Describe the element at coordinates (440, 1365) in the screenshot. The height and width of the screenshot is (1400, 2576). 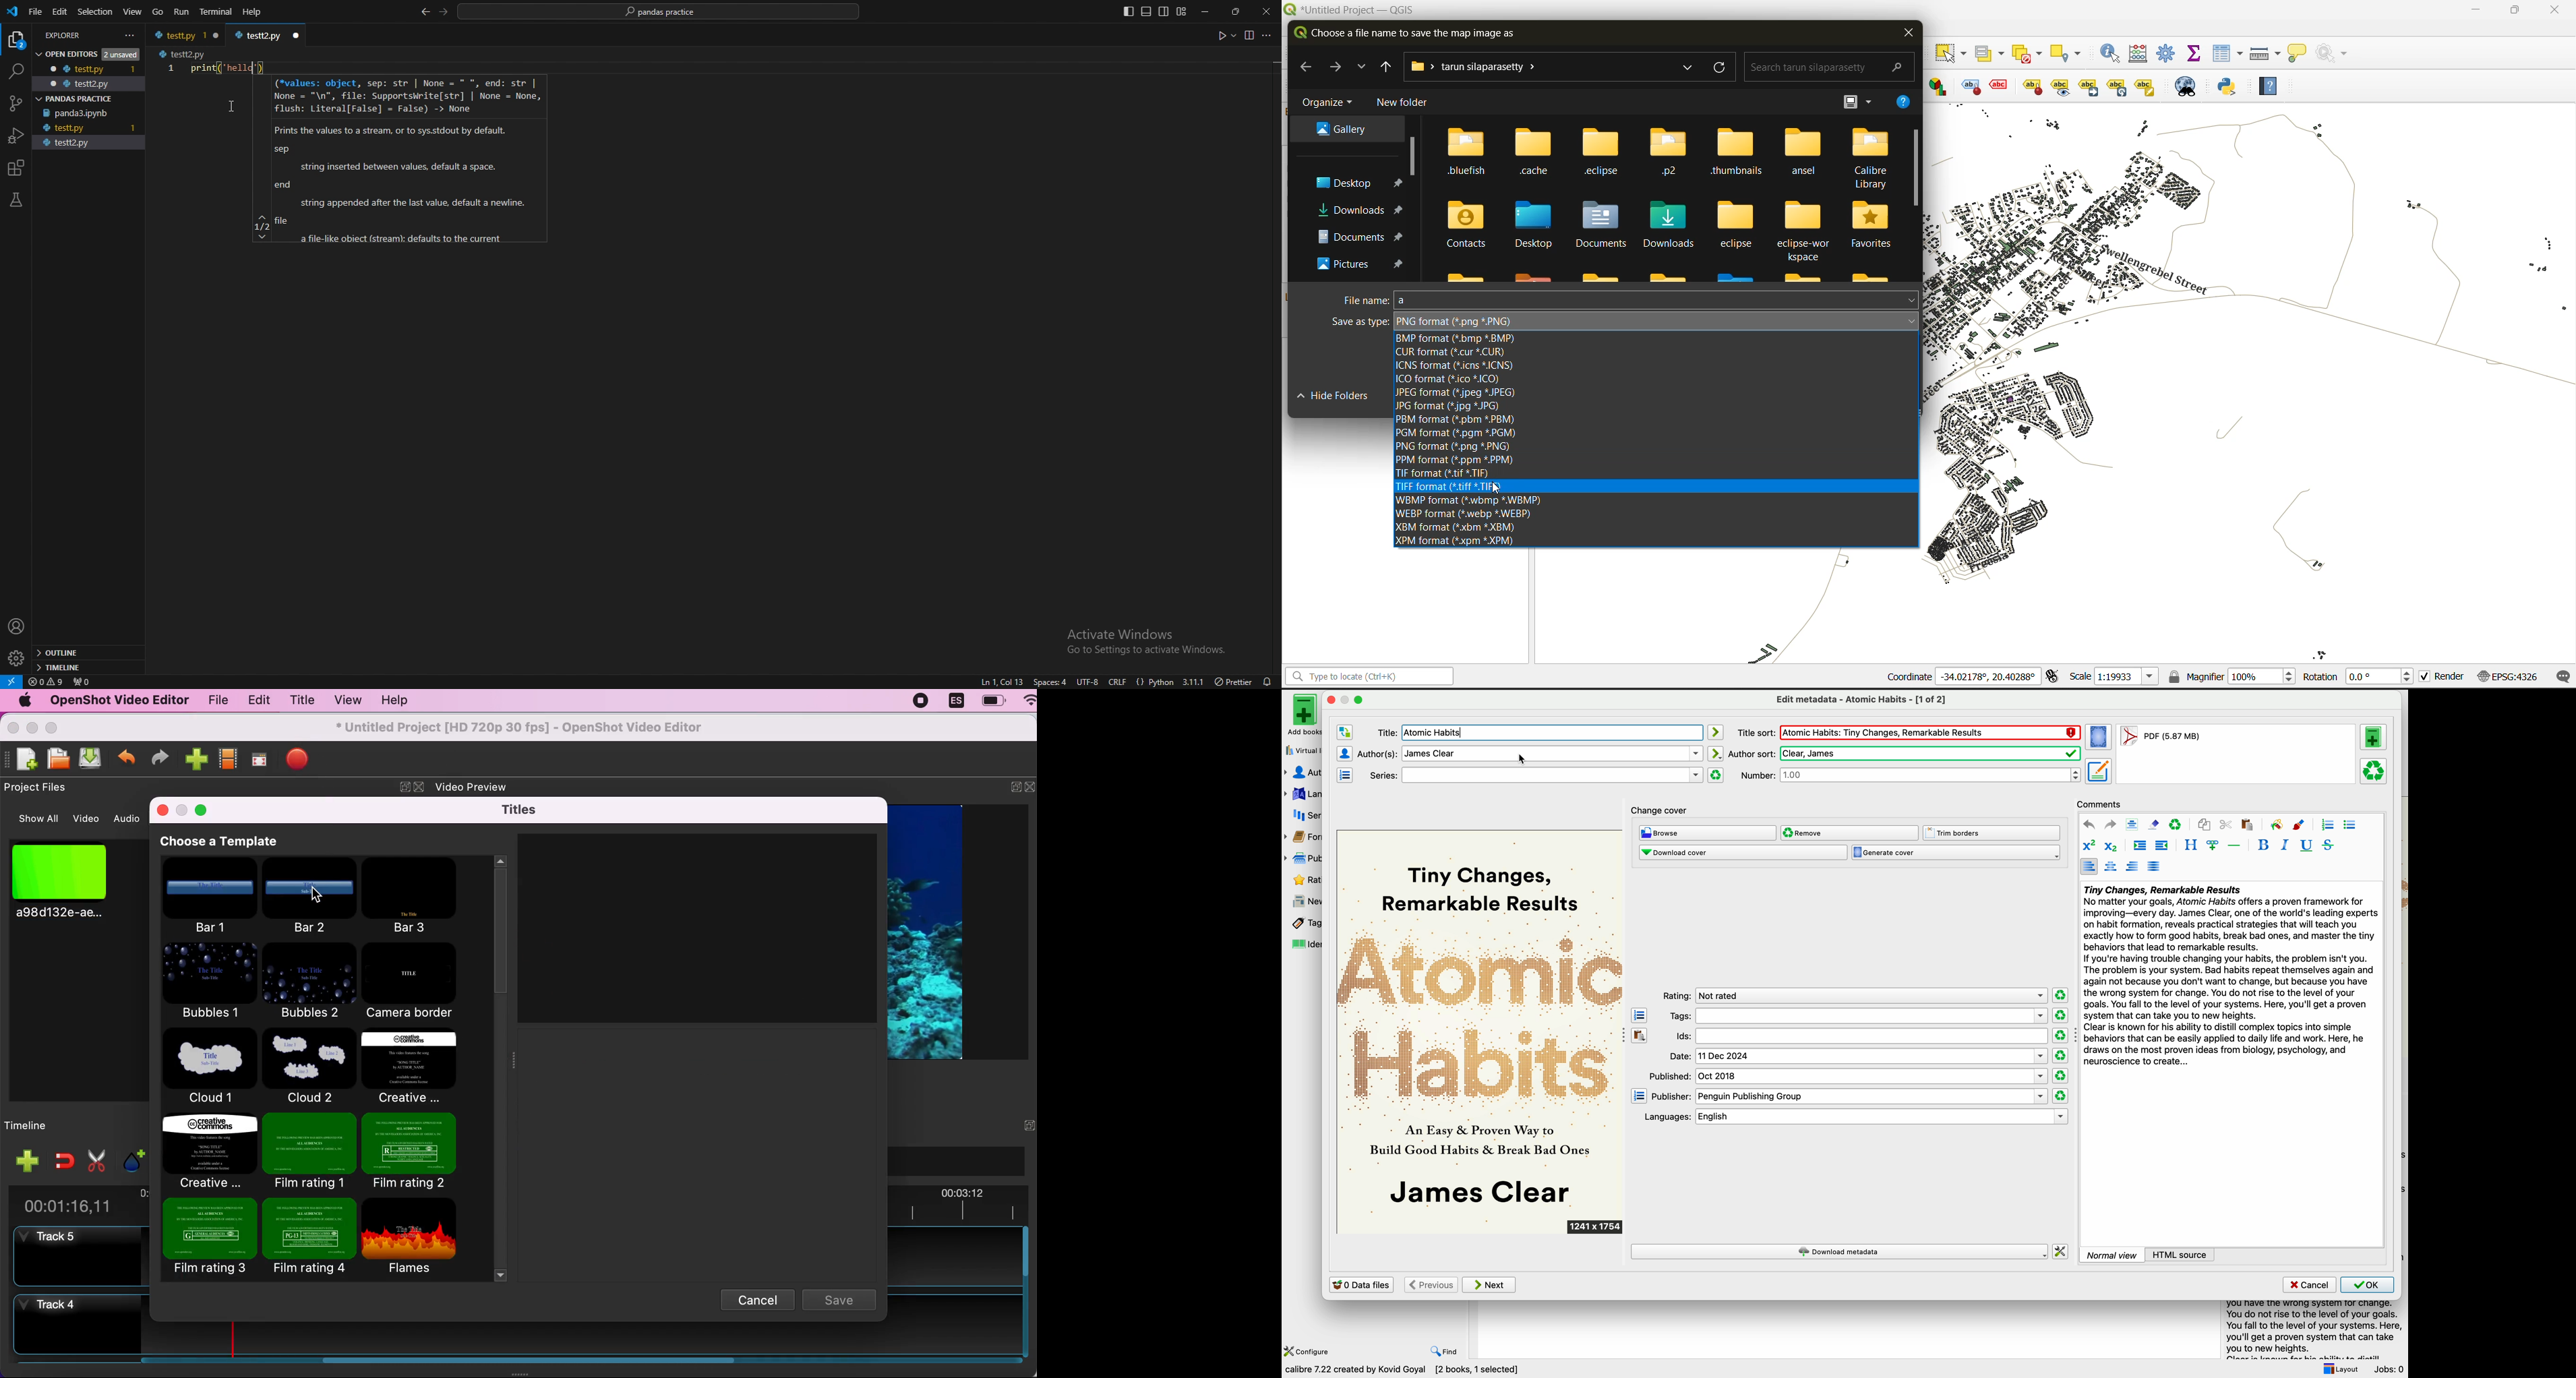
I see `scroll bar` at that location.